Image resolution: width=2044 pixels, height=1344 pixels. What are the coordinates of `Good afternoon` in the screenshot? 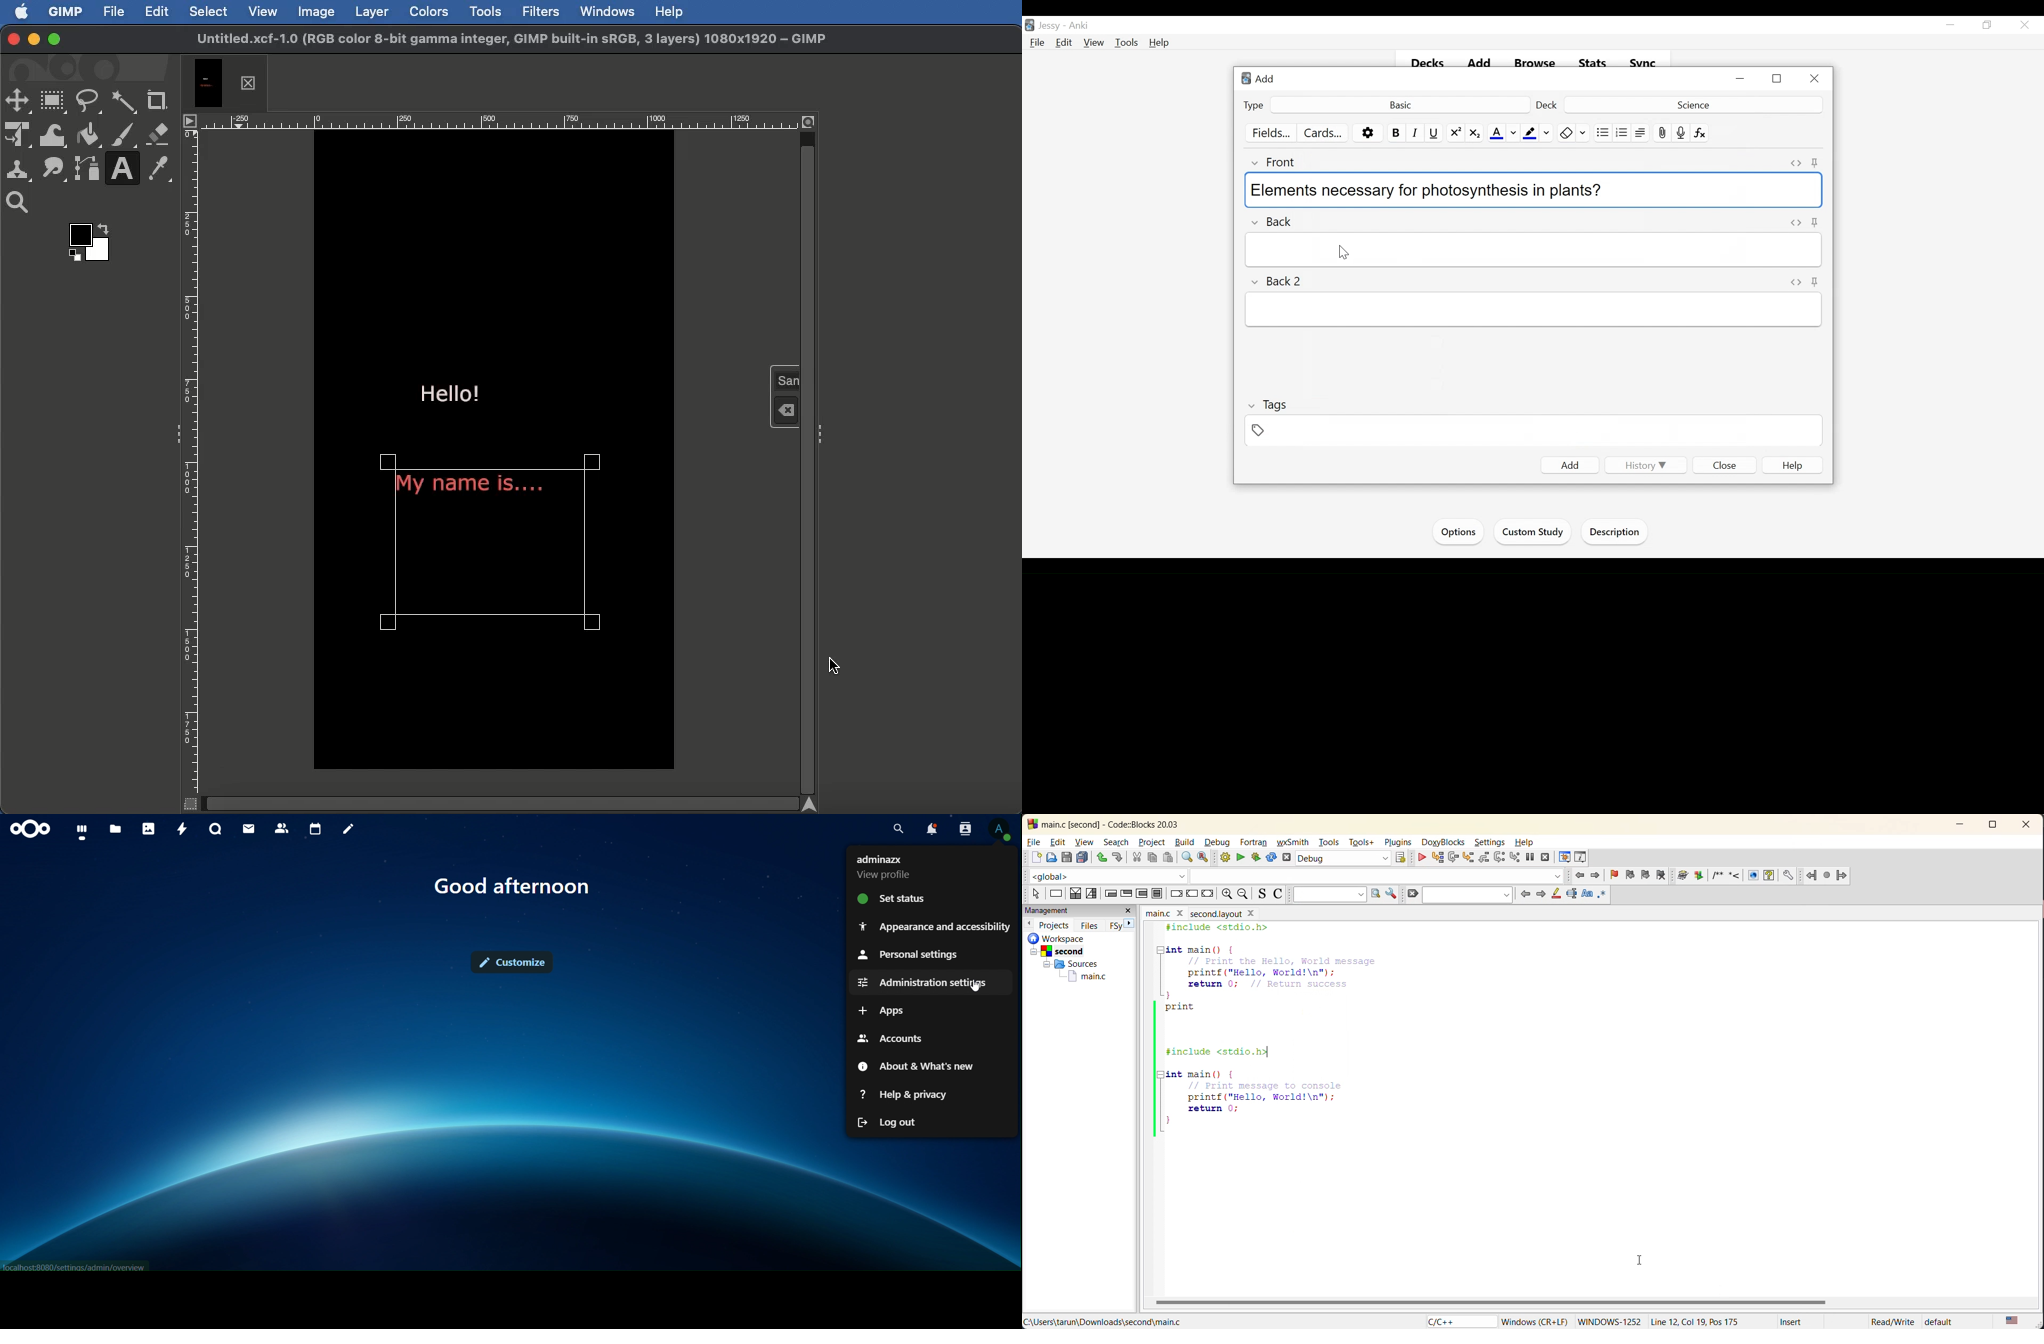 It's located at (512, 888).